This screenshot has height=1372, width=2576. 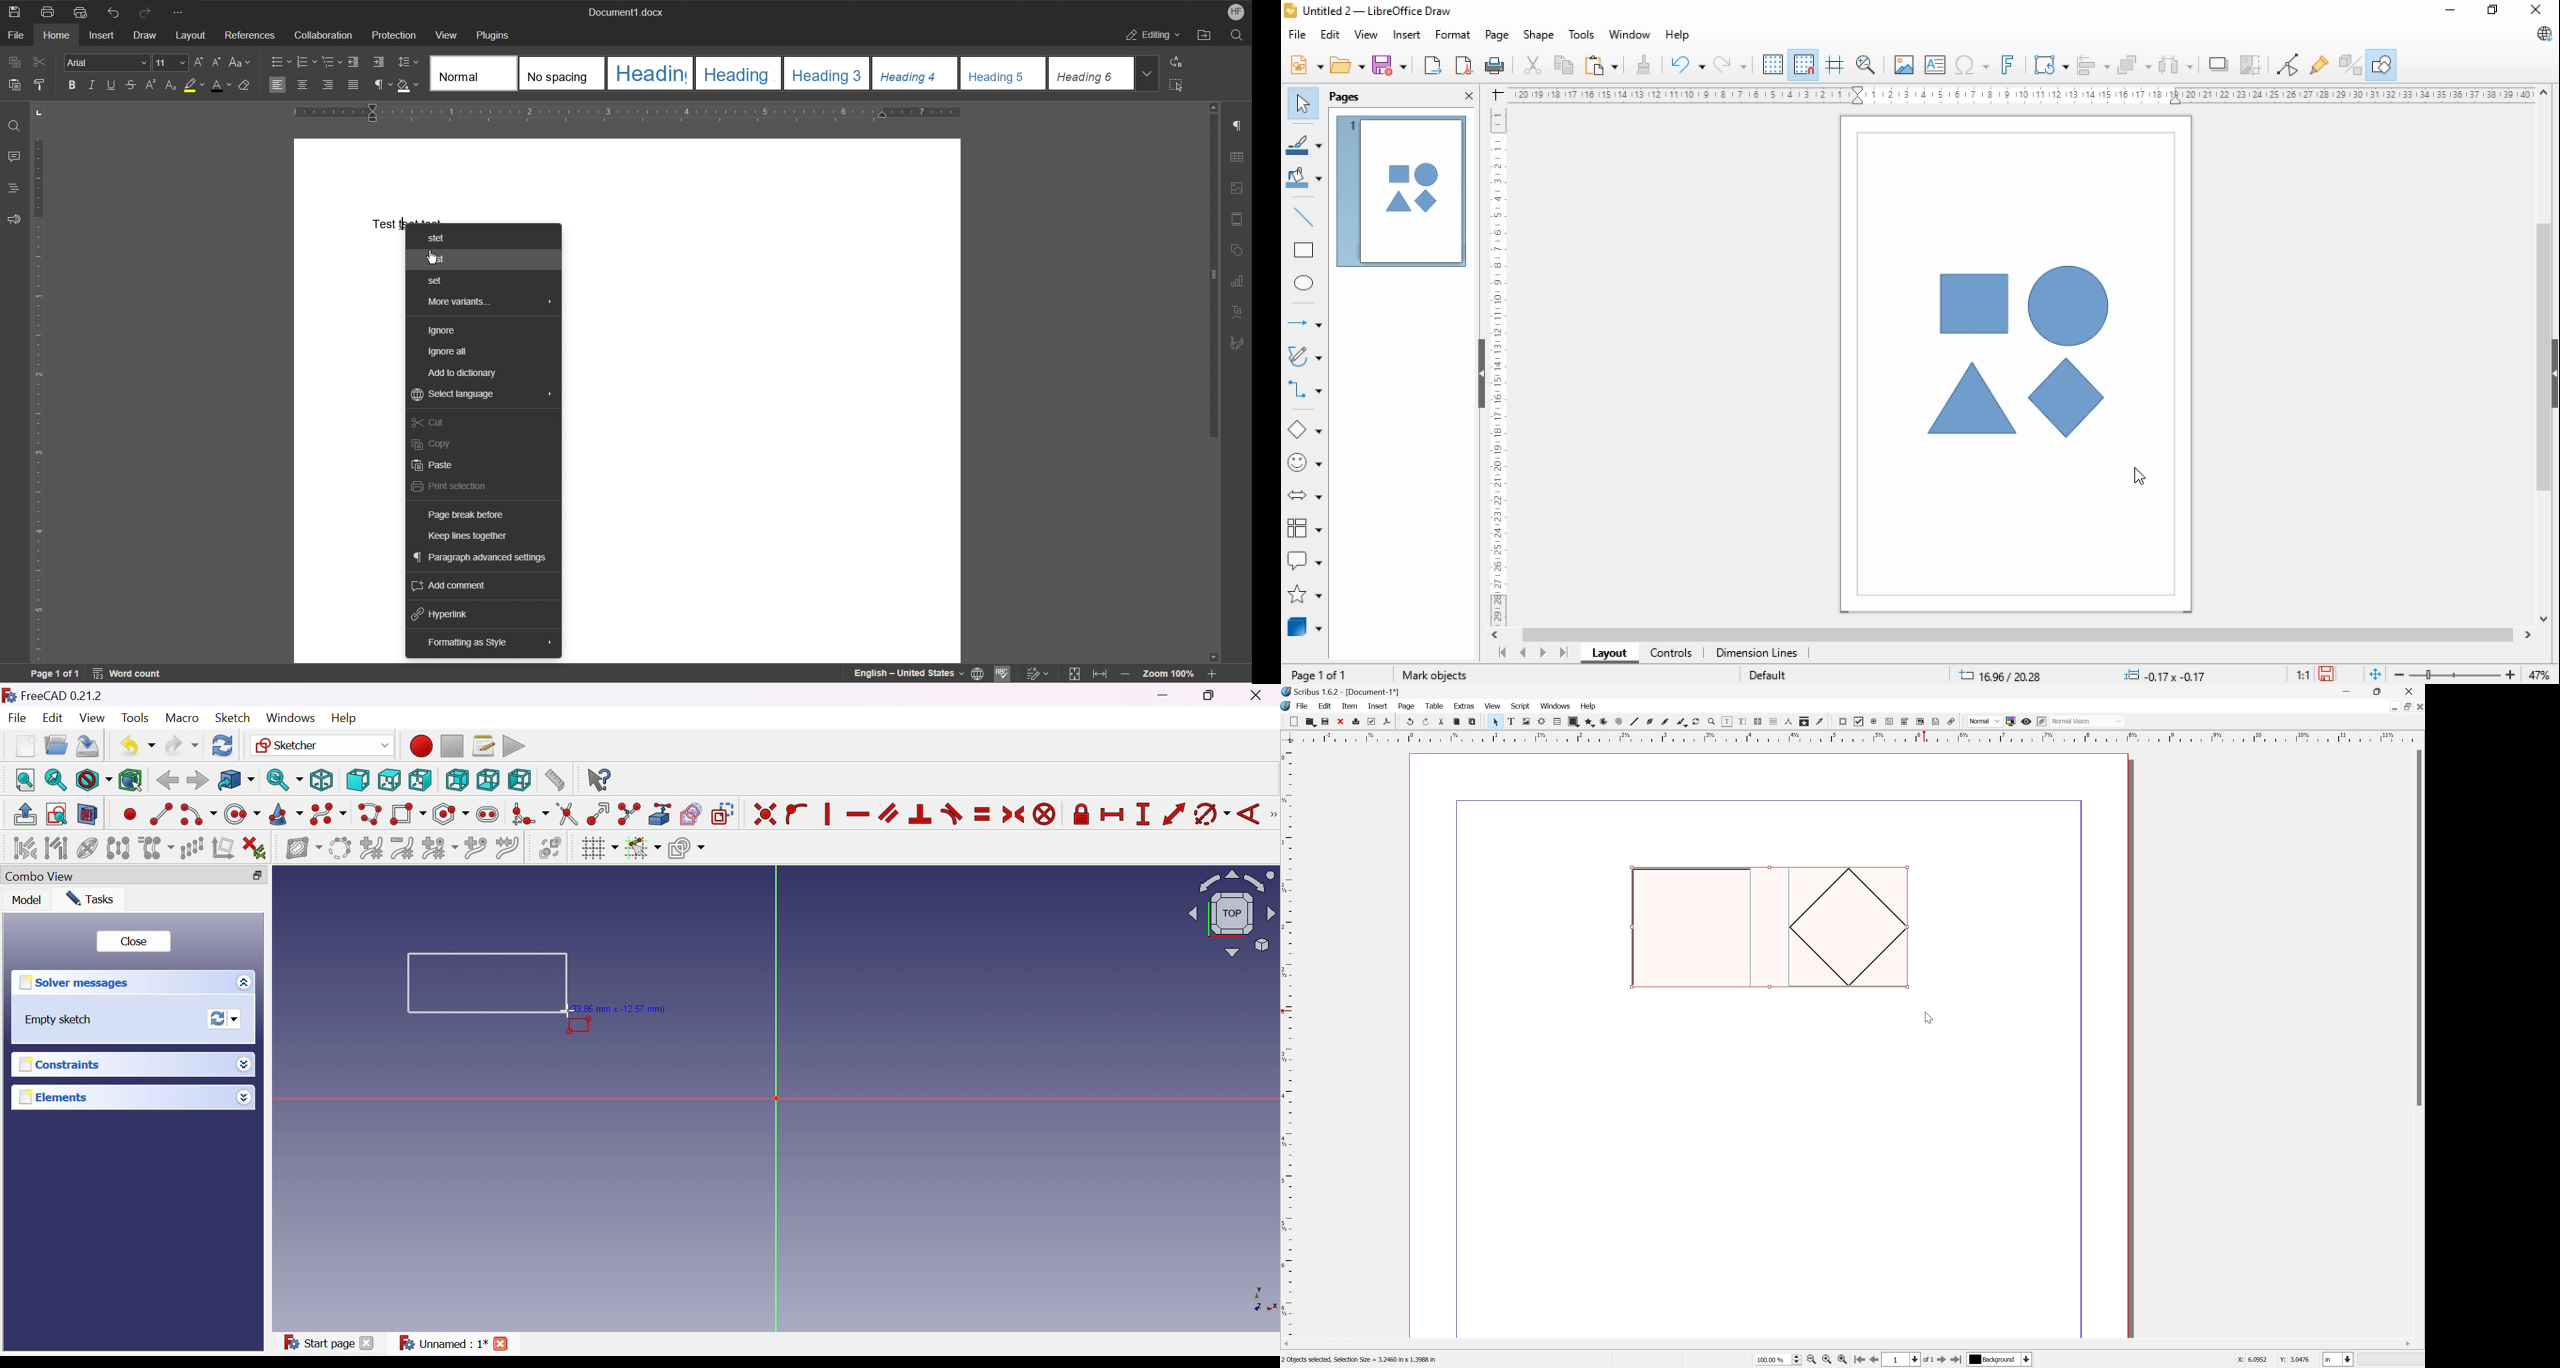 What do you see at coordinates (1272, 815) in the screenshot?
I see `[Sketcher constraints]` at bounding box center [1272, 815].